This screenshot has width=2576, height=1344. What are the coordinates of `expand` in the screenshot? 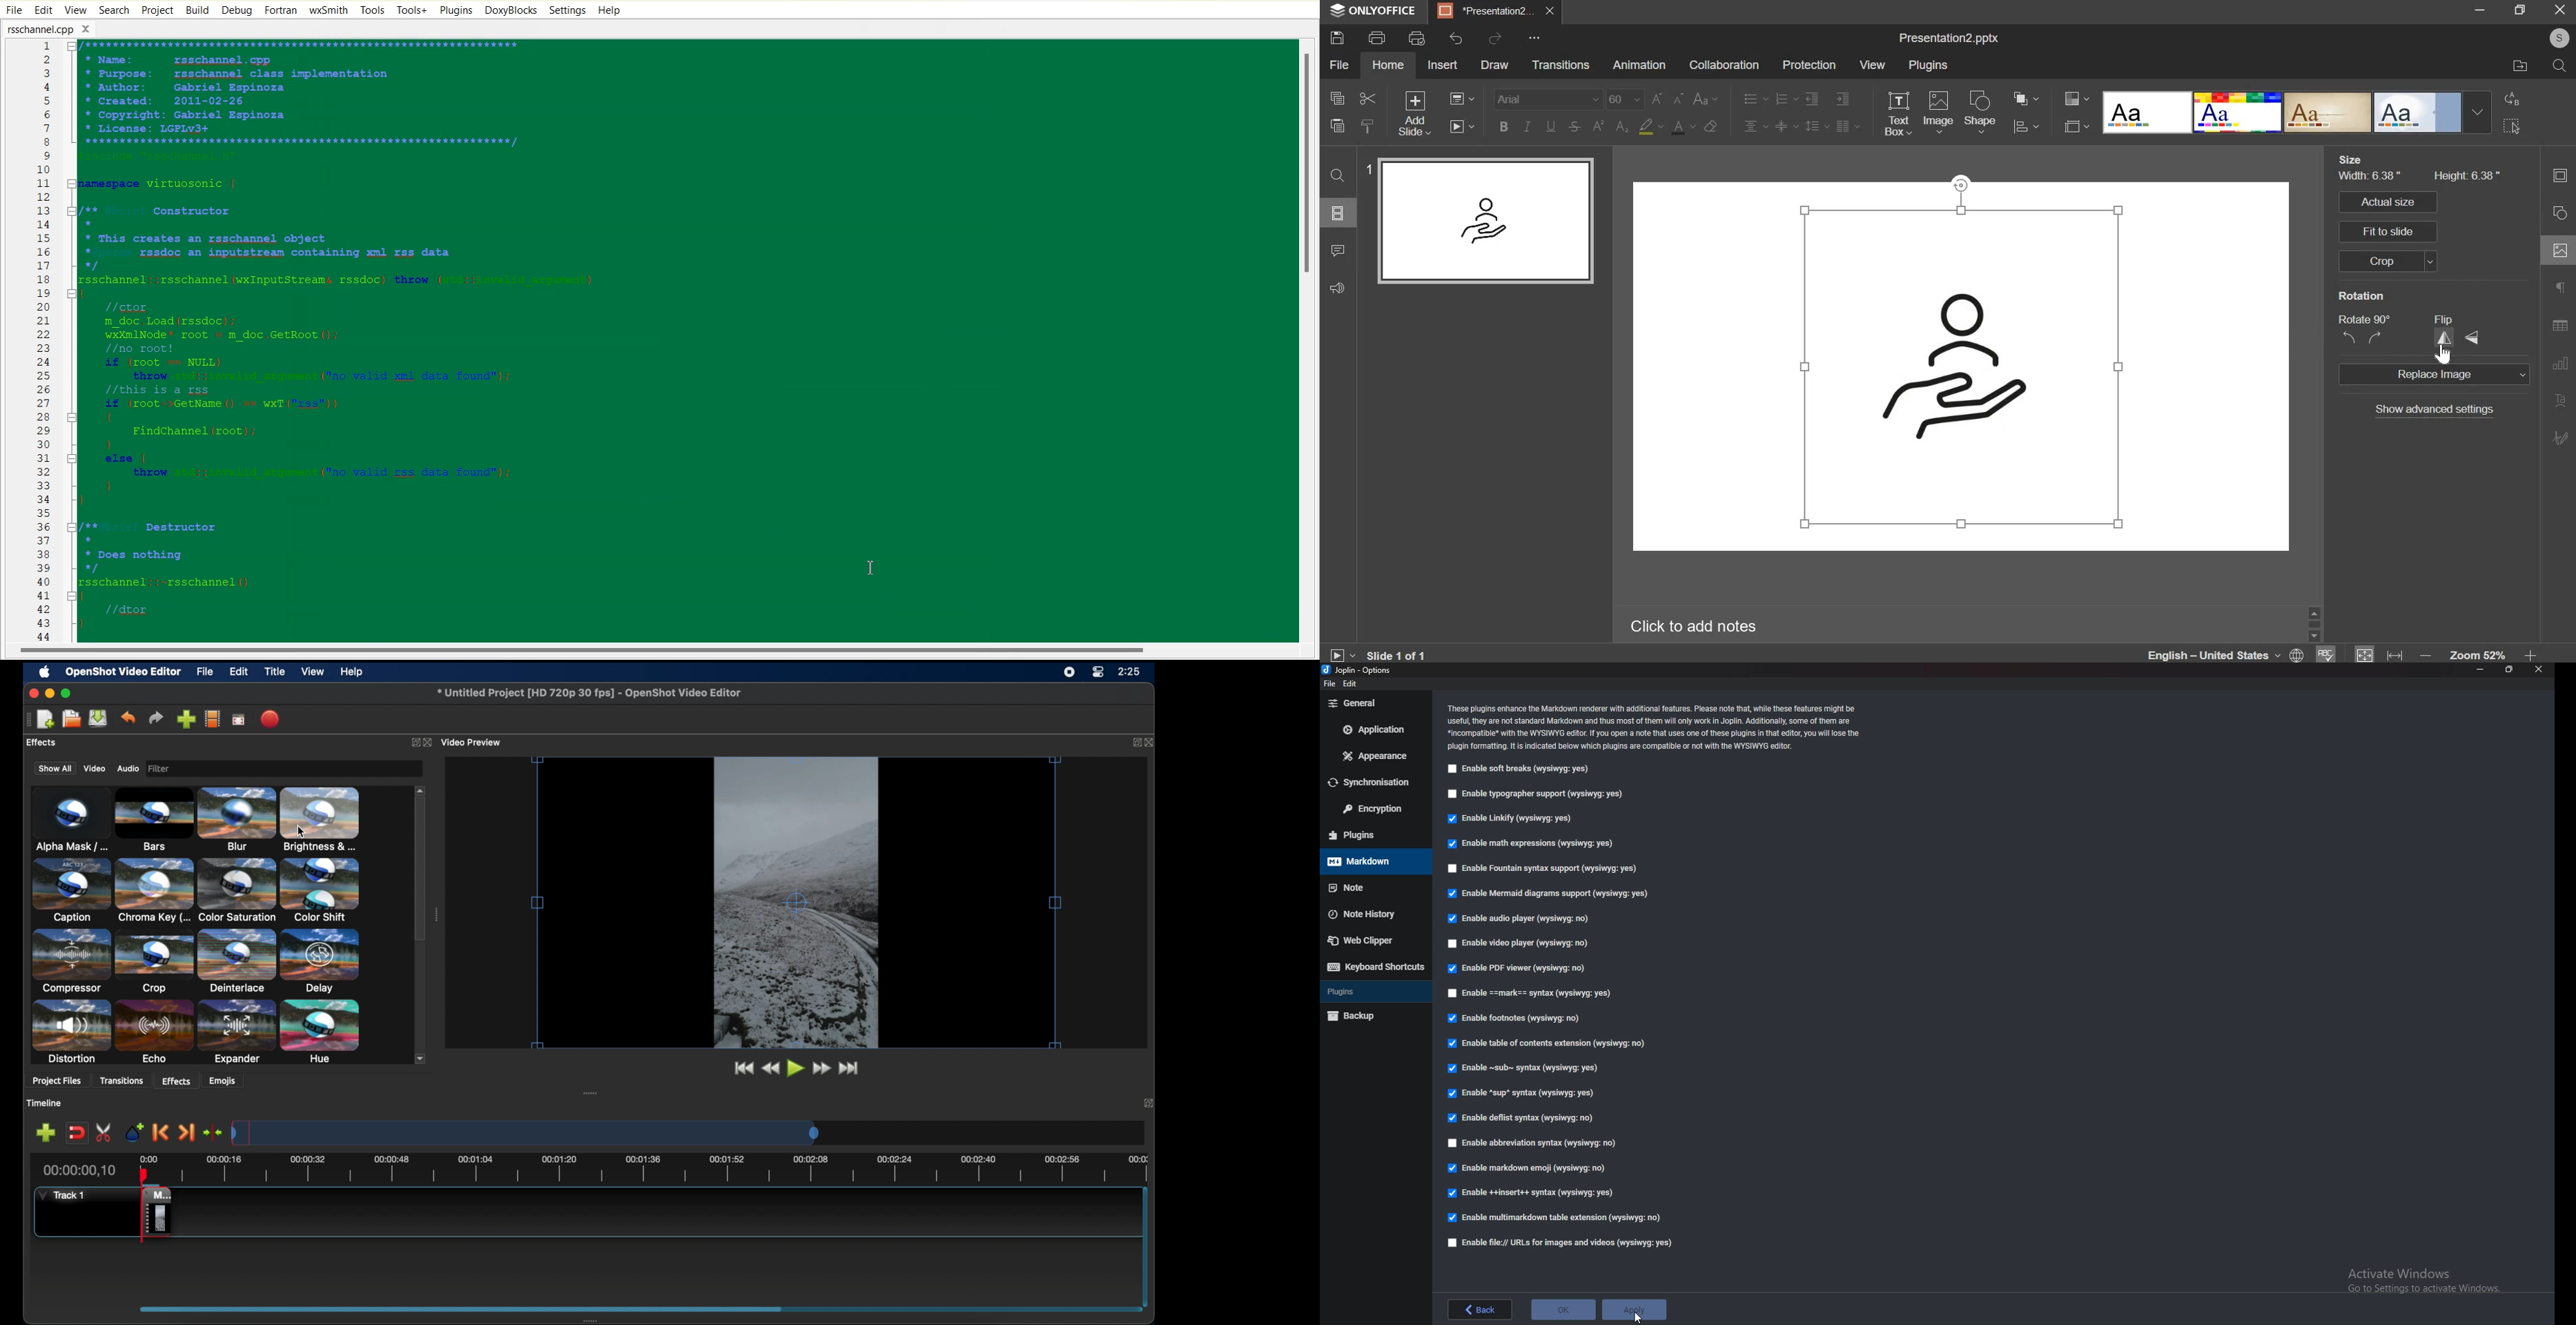 It's located at (1135, 743).